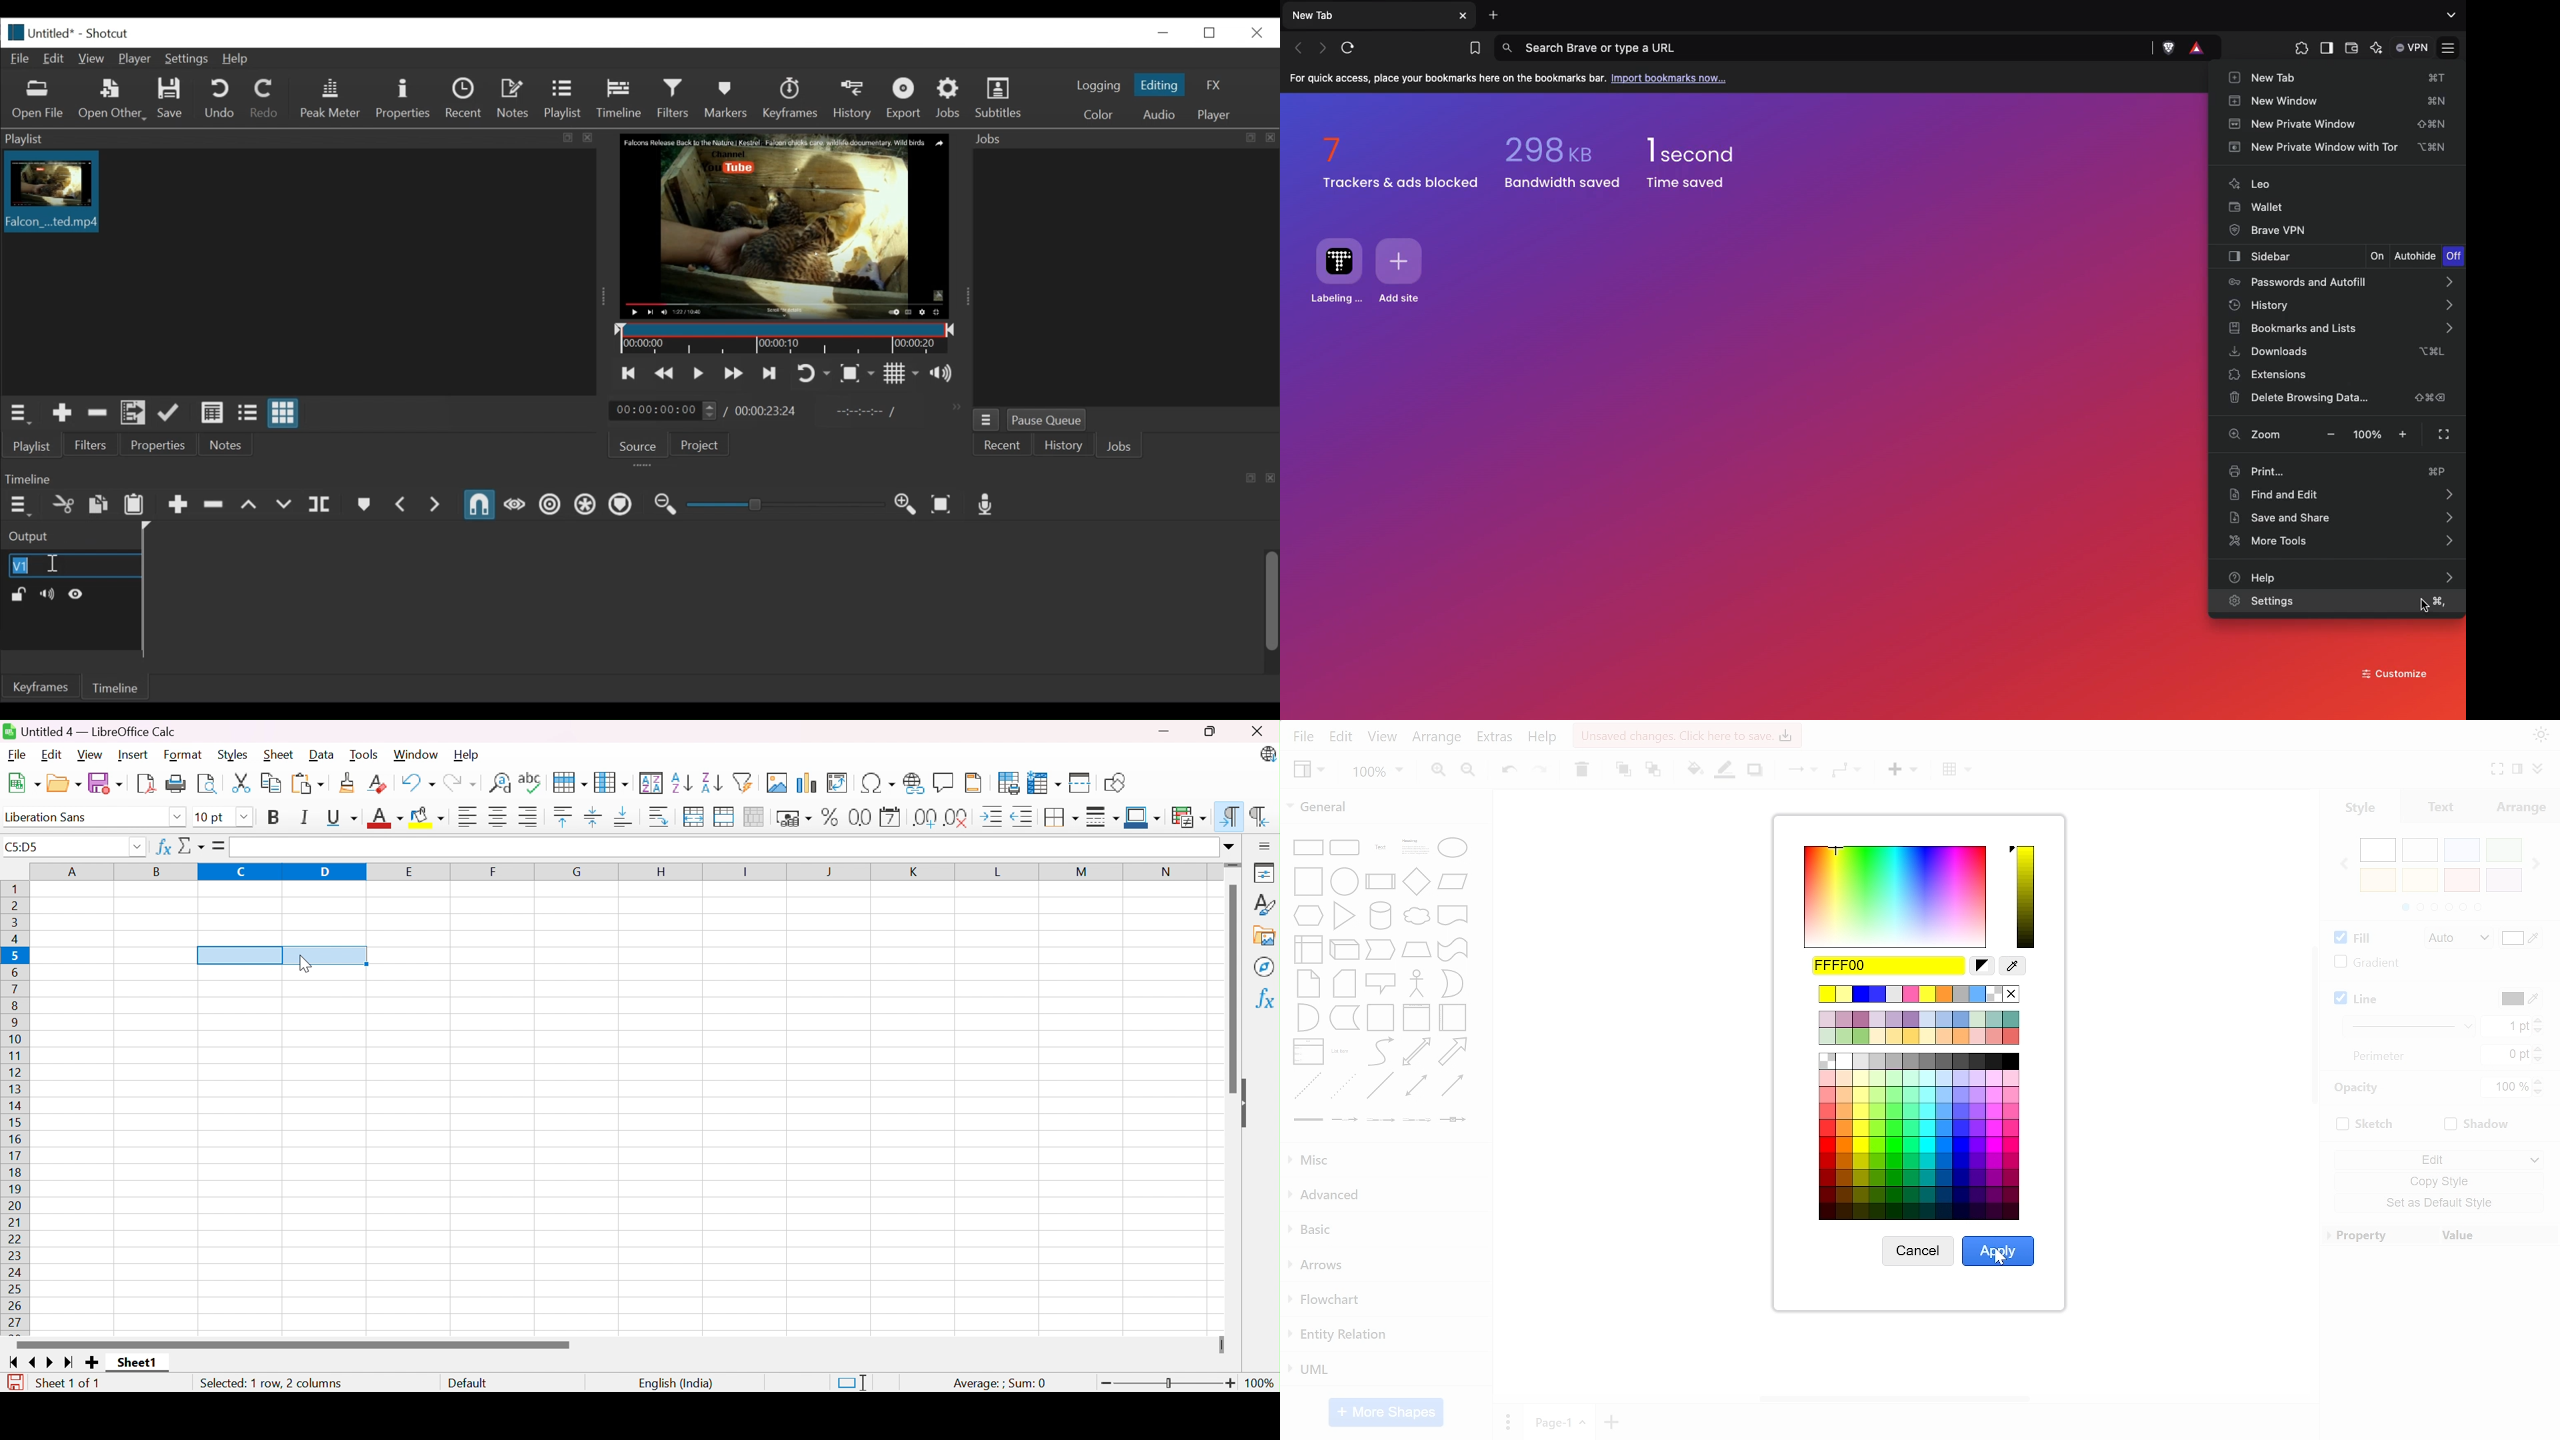 This screenshot has width=2576, height=1456. Describe the element at coordinates (51, 563) in the screenshot. I see `Insertion cursor` at that location.